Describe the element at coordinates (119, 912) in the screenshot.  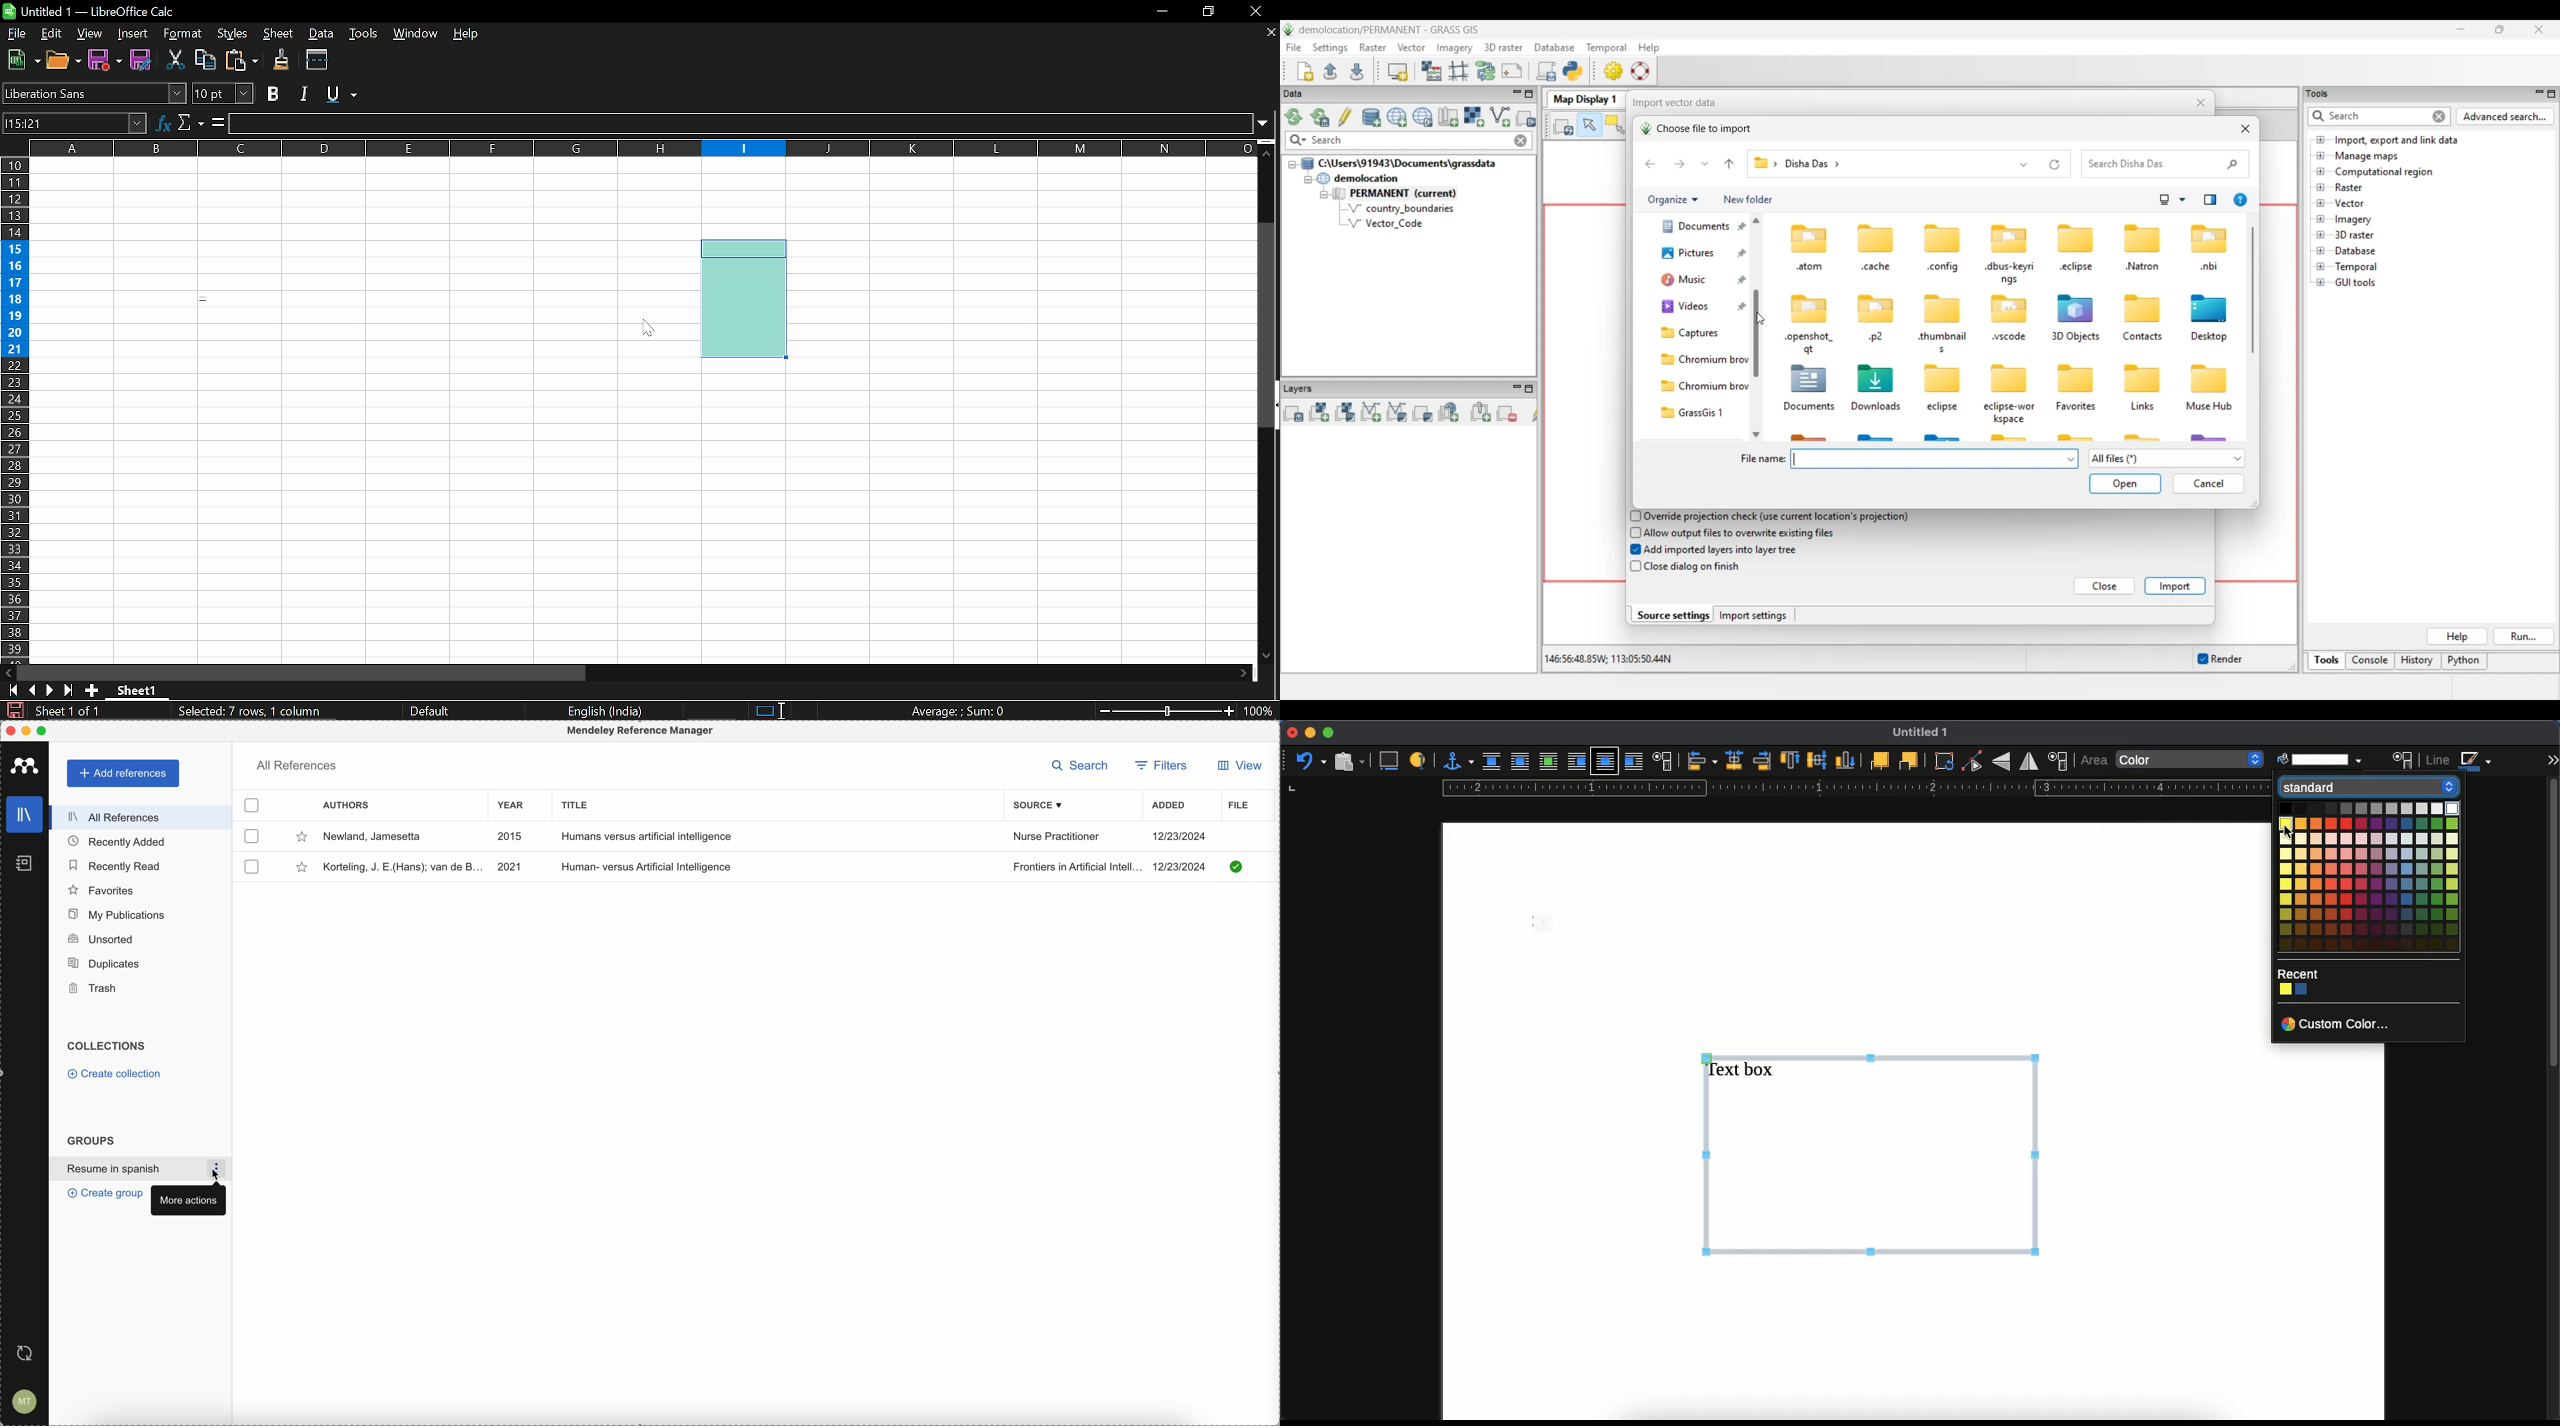
I see `my publications` at that location.